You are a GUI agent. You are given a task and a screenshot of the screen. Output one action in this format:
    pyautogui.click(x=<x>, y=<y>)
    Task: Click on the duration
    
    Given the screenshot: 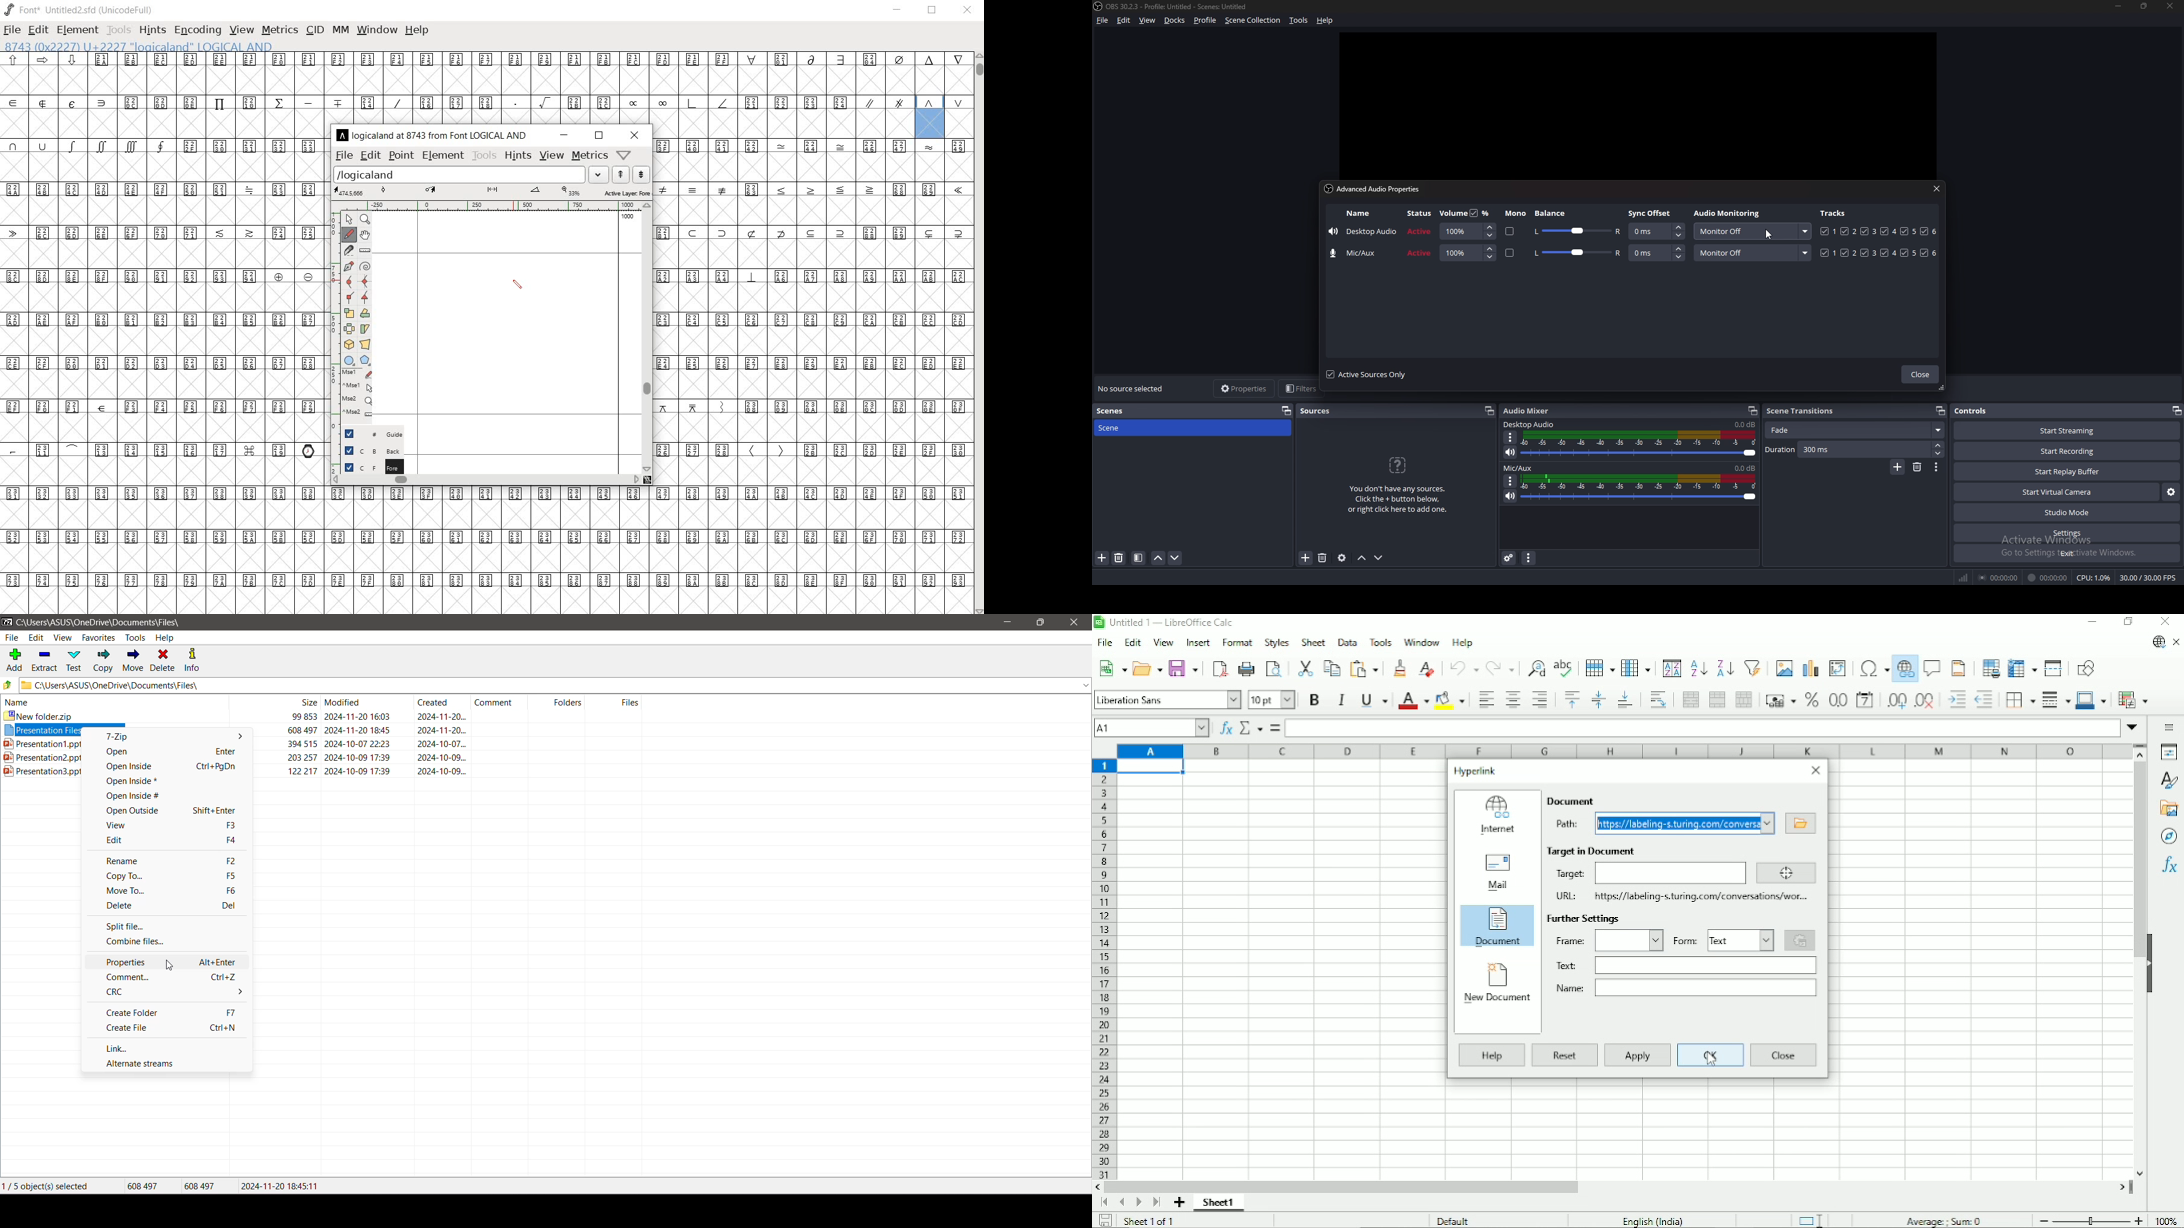 What is the action you would take?
    pyautogui.click(x=1847, y=450)
    